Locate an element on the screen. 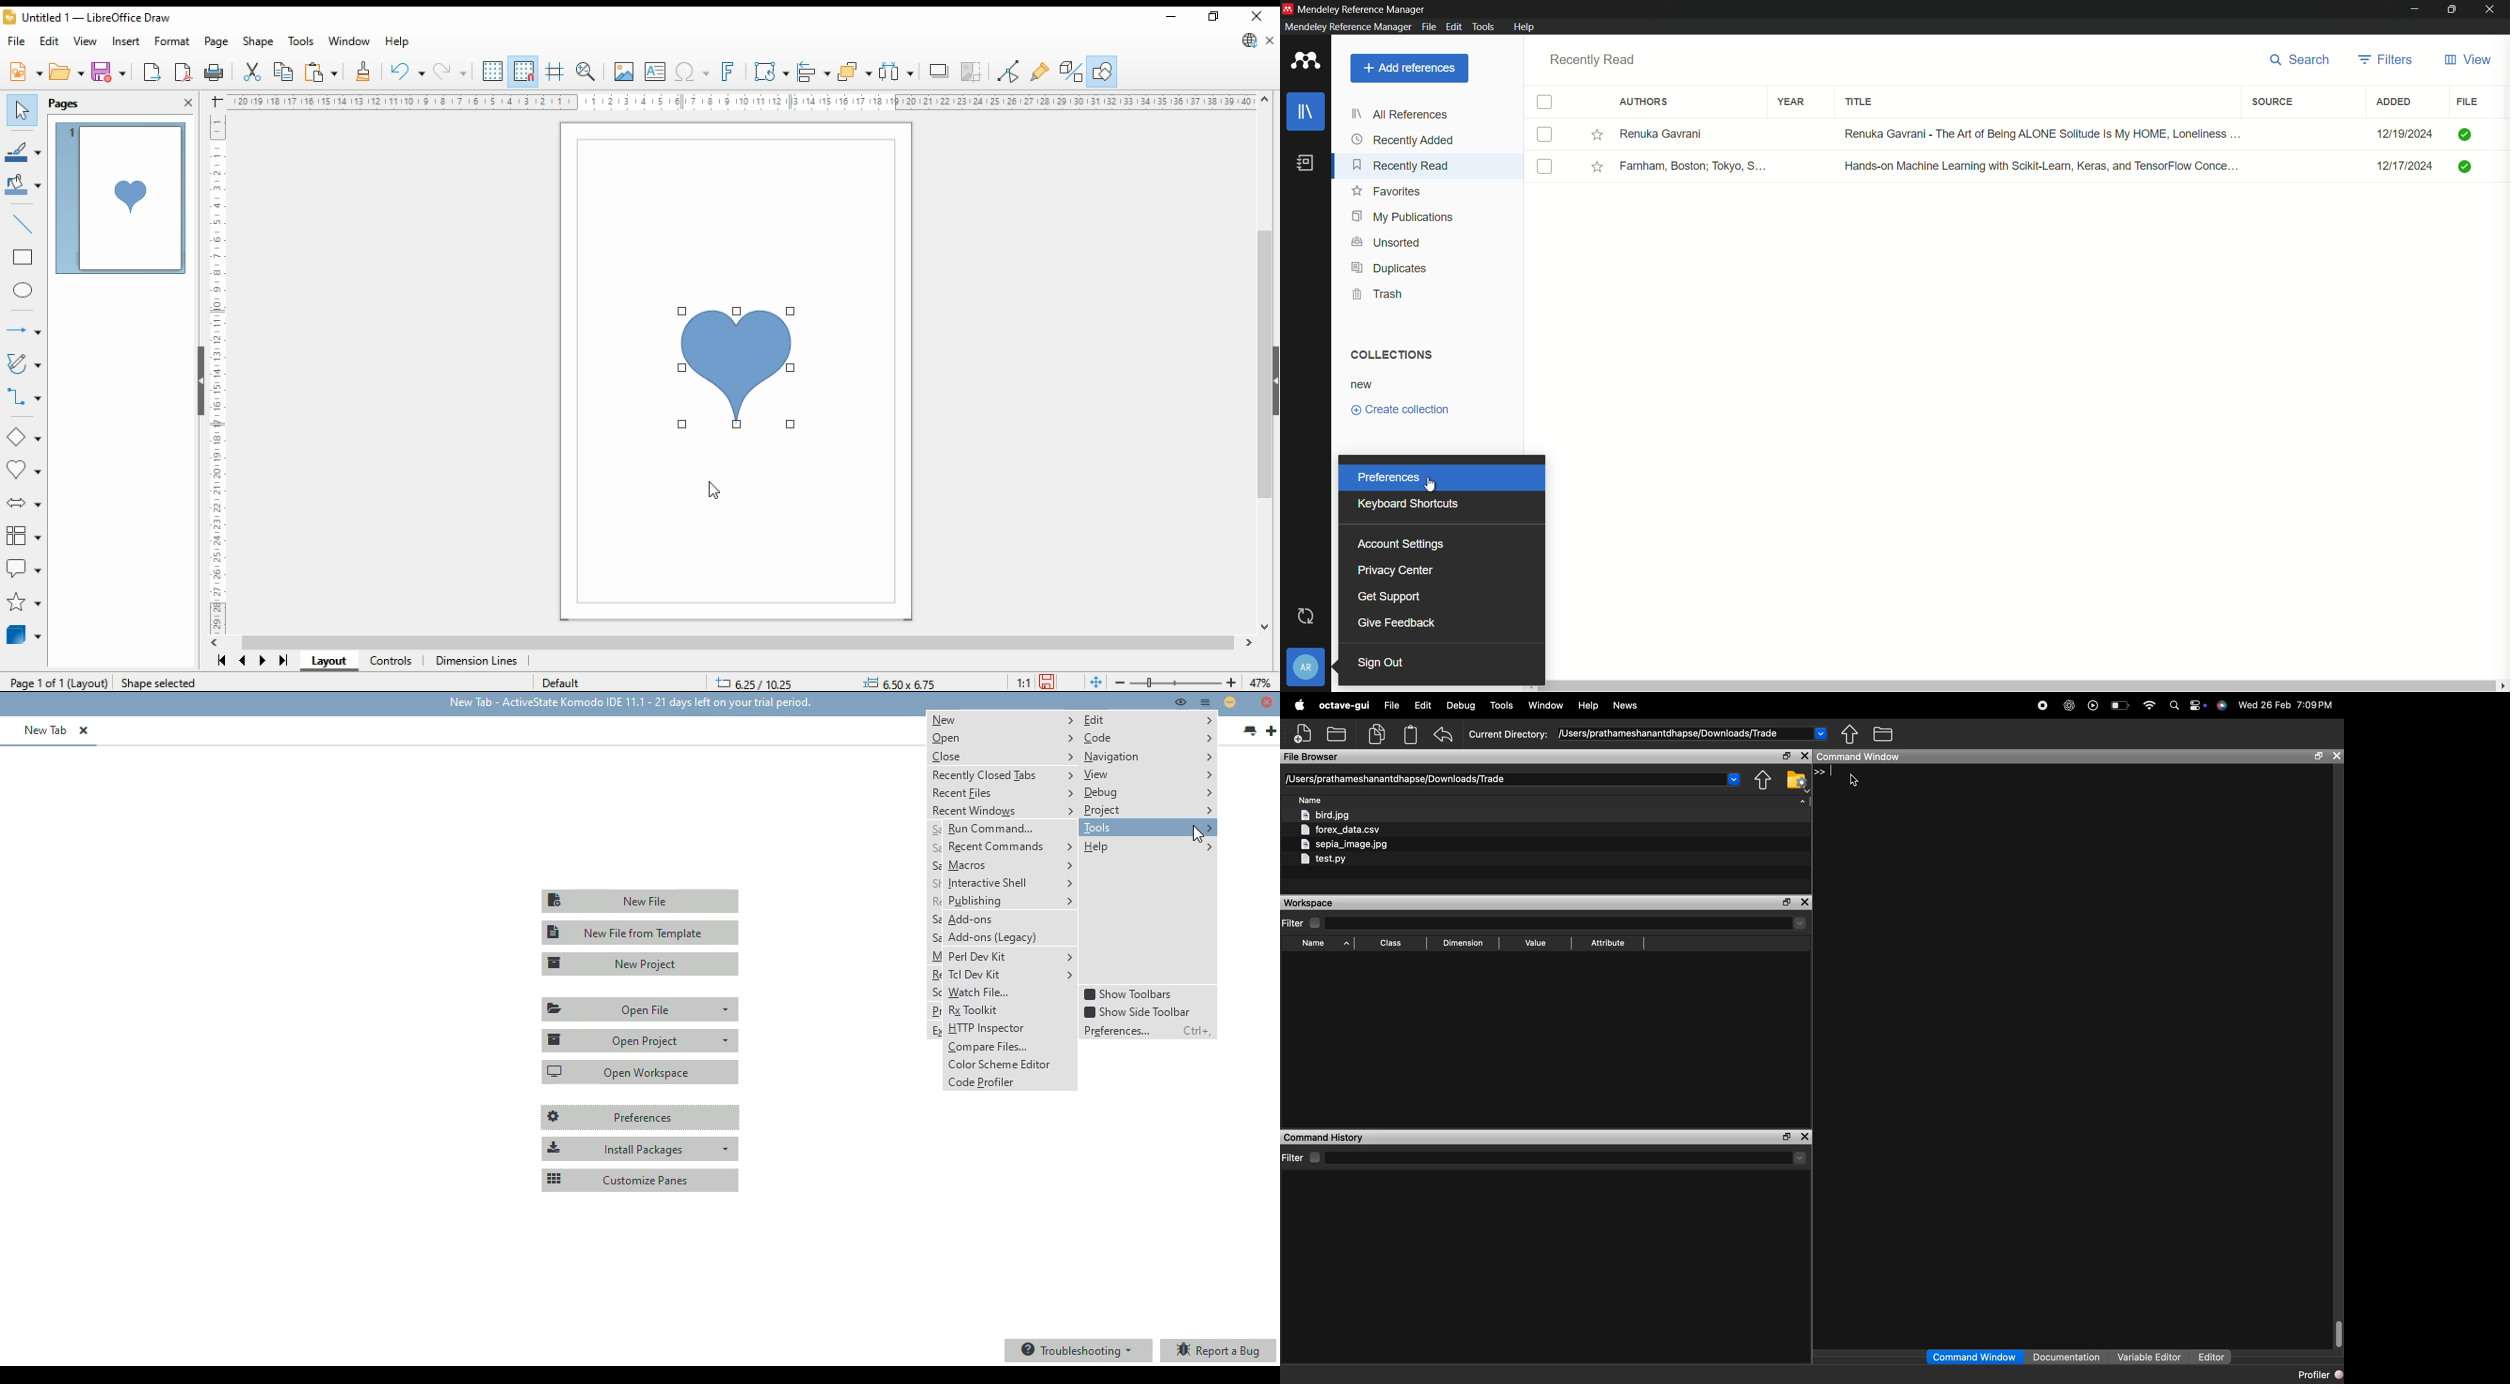  sort by dimension is located at coordinates (1463, 943).